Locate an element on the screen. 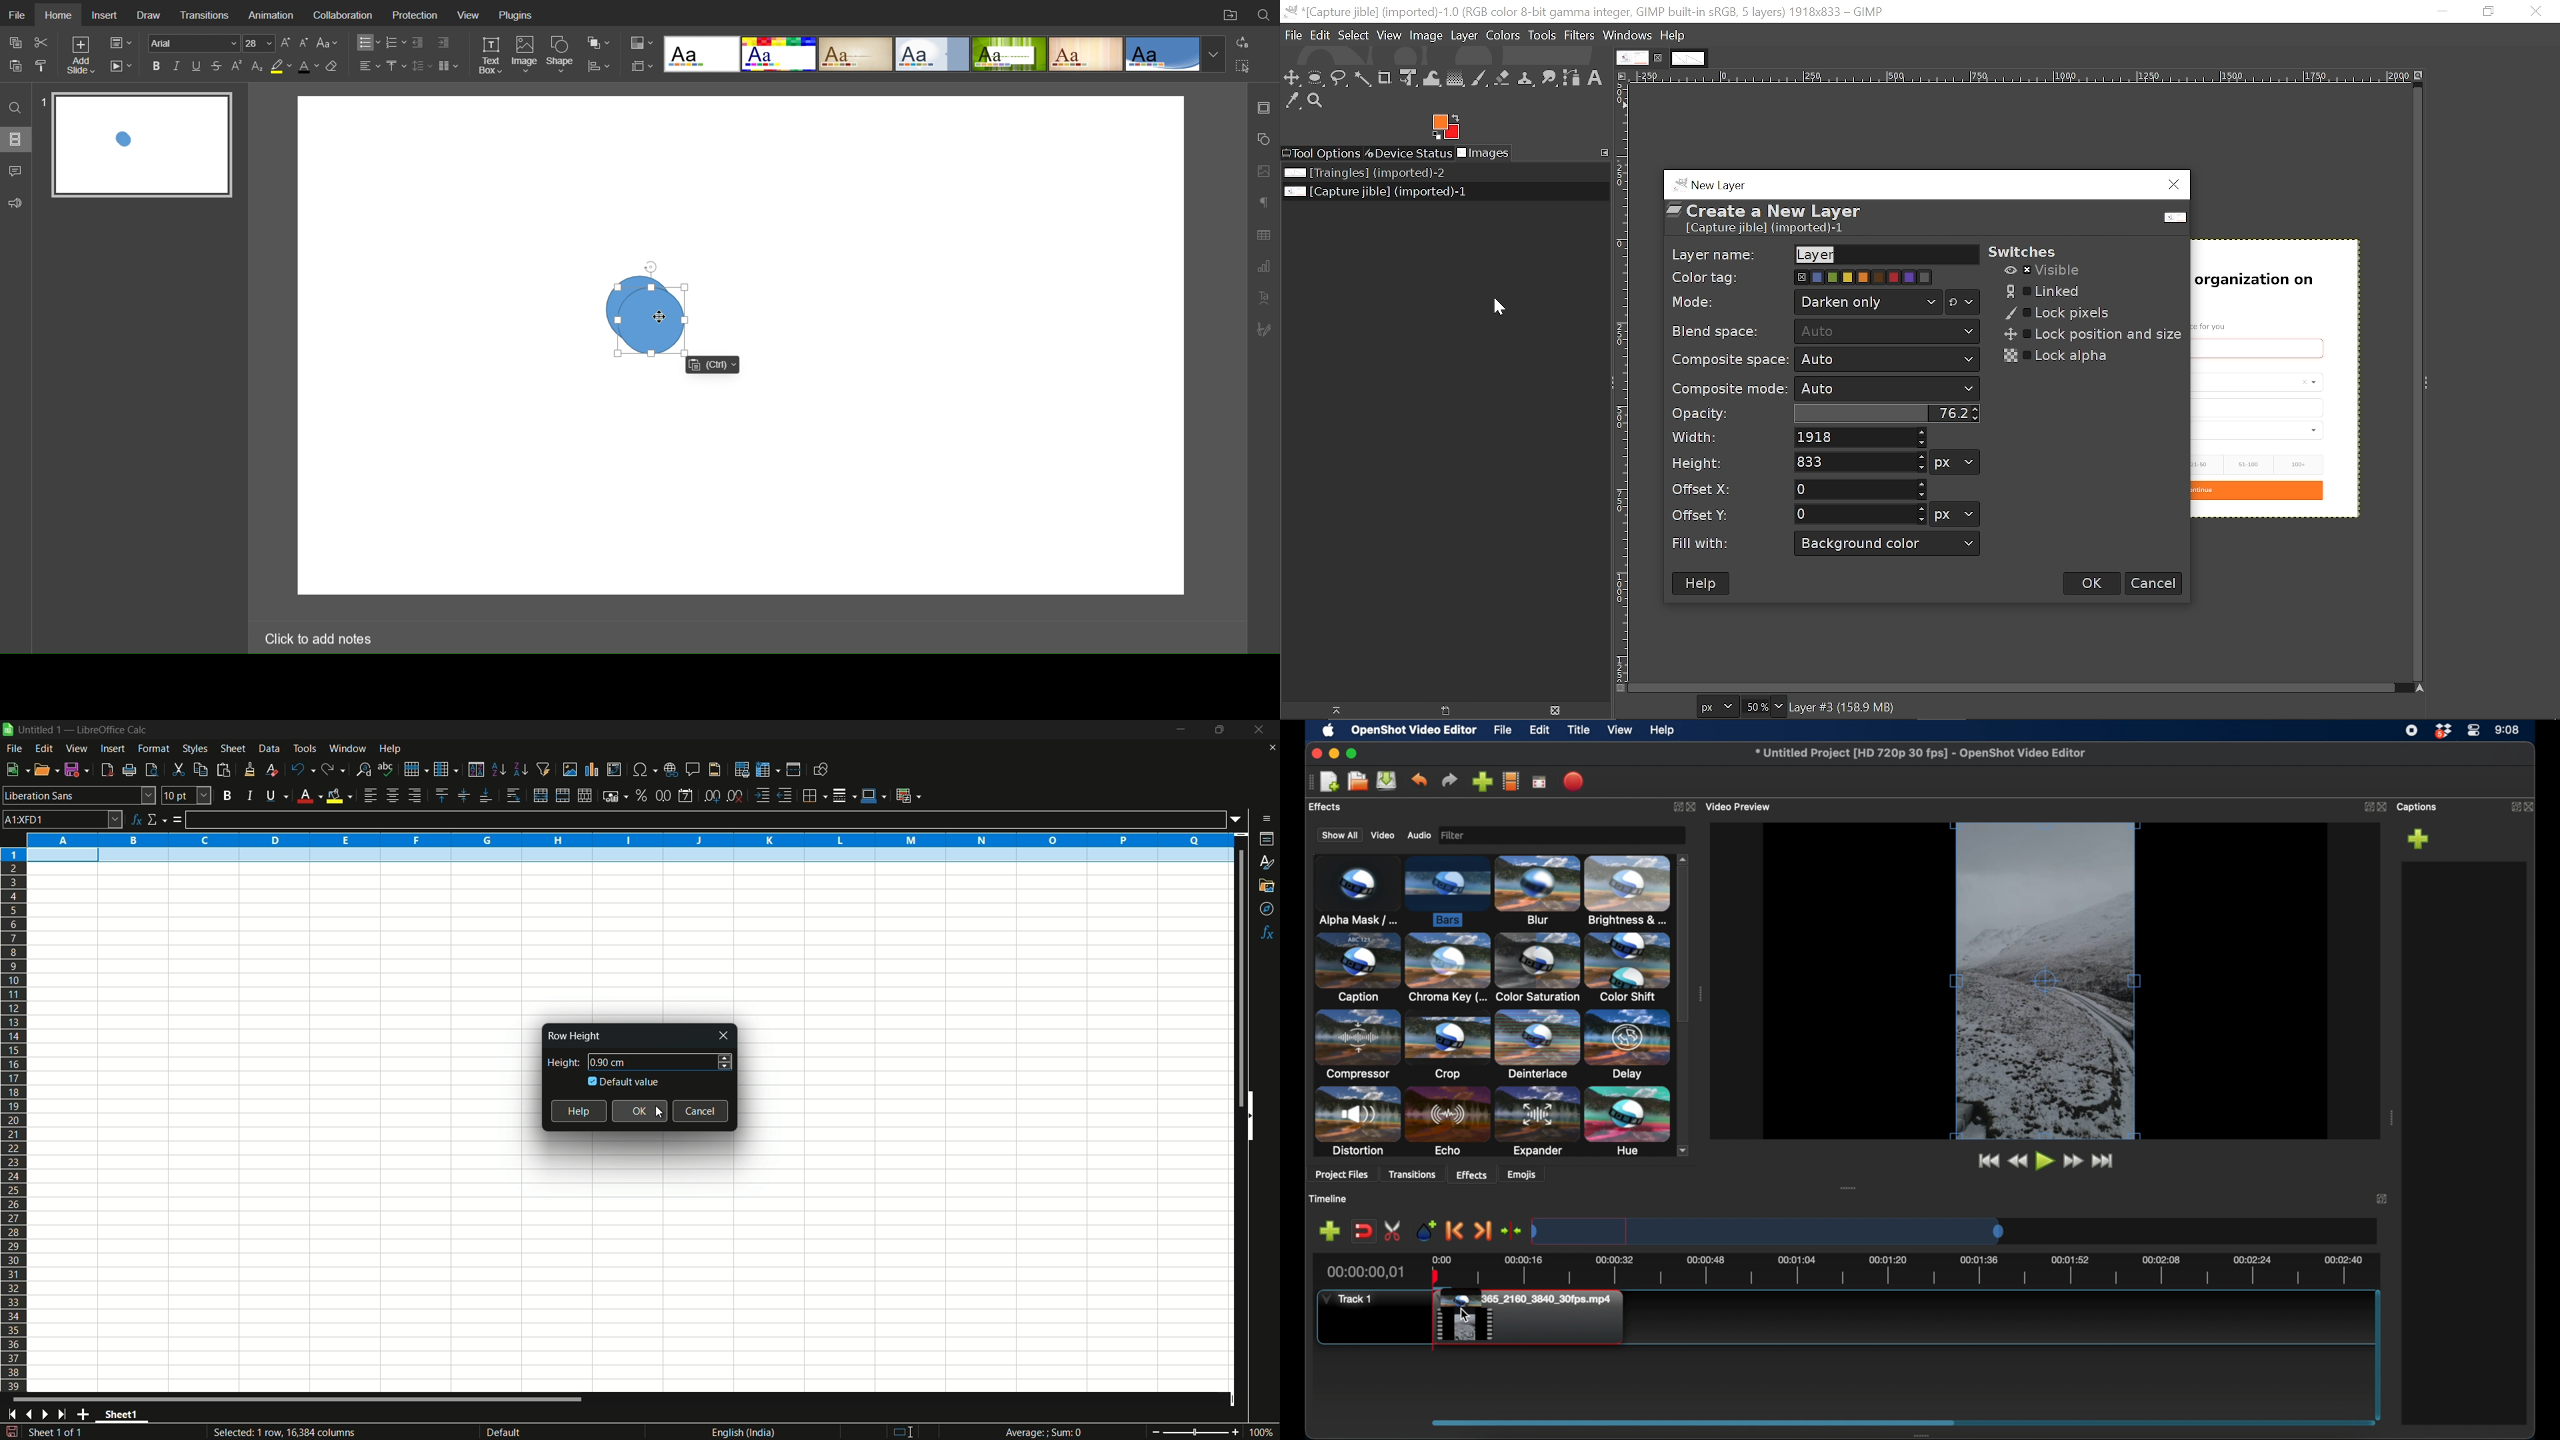  Current image is located at coordinates (2286, 372).